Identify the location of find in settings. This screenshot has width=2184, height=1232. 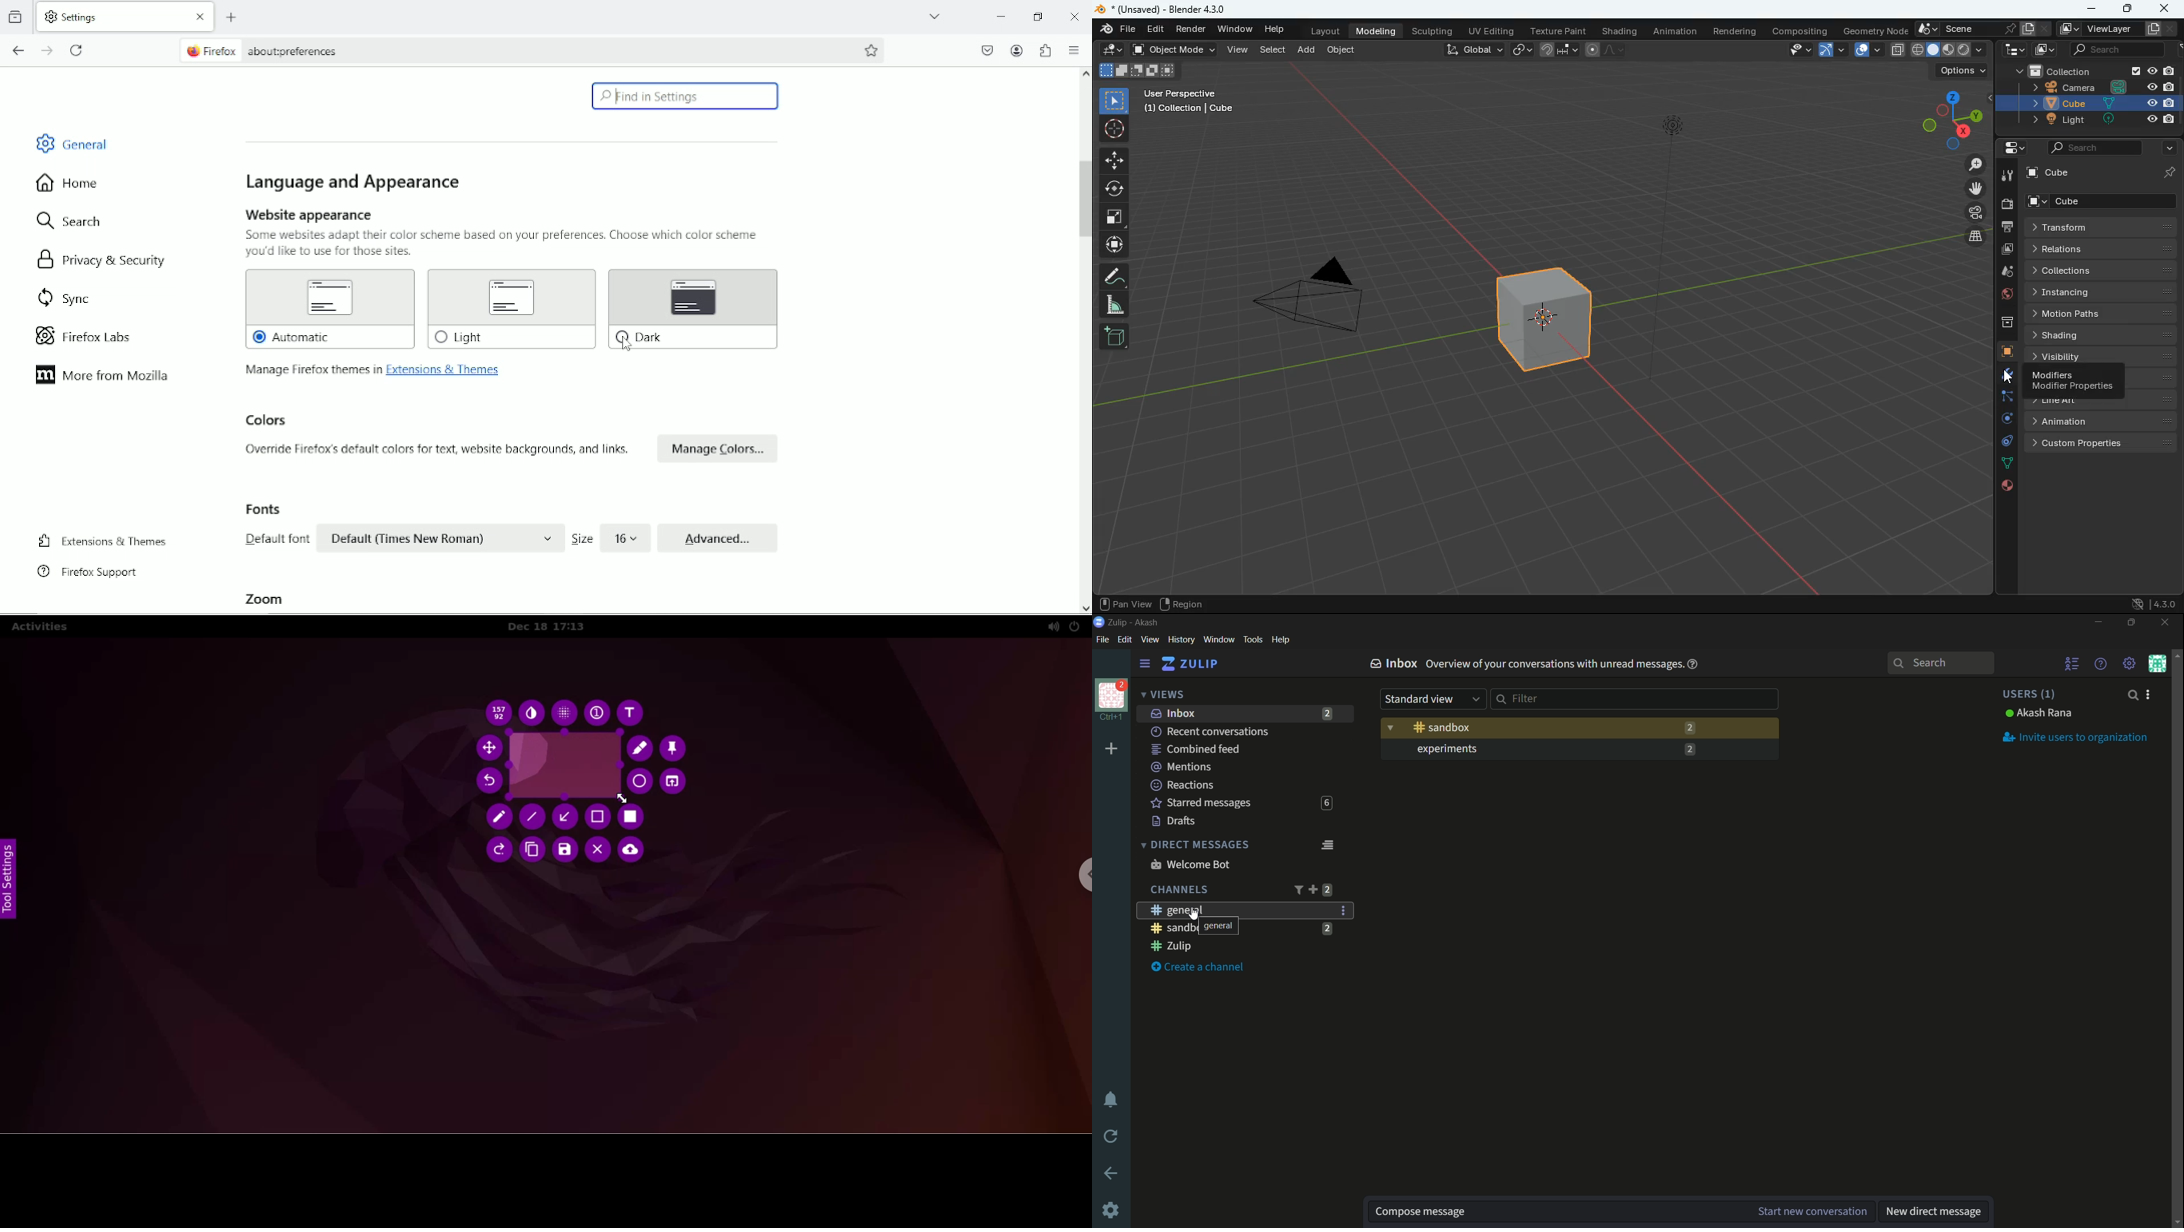
(685, 97).